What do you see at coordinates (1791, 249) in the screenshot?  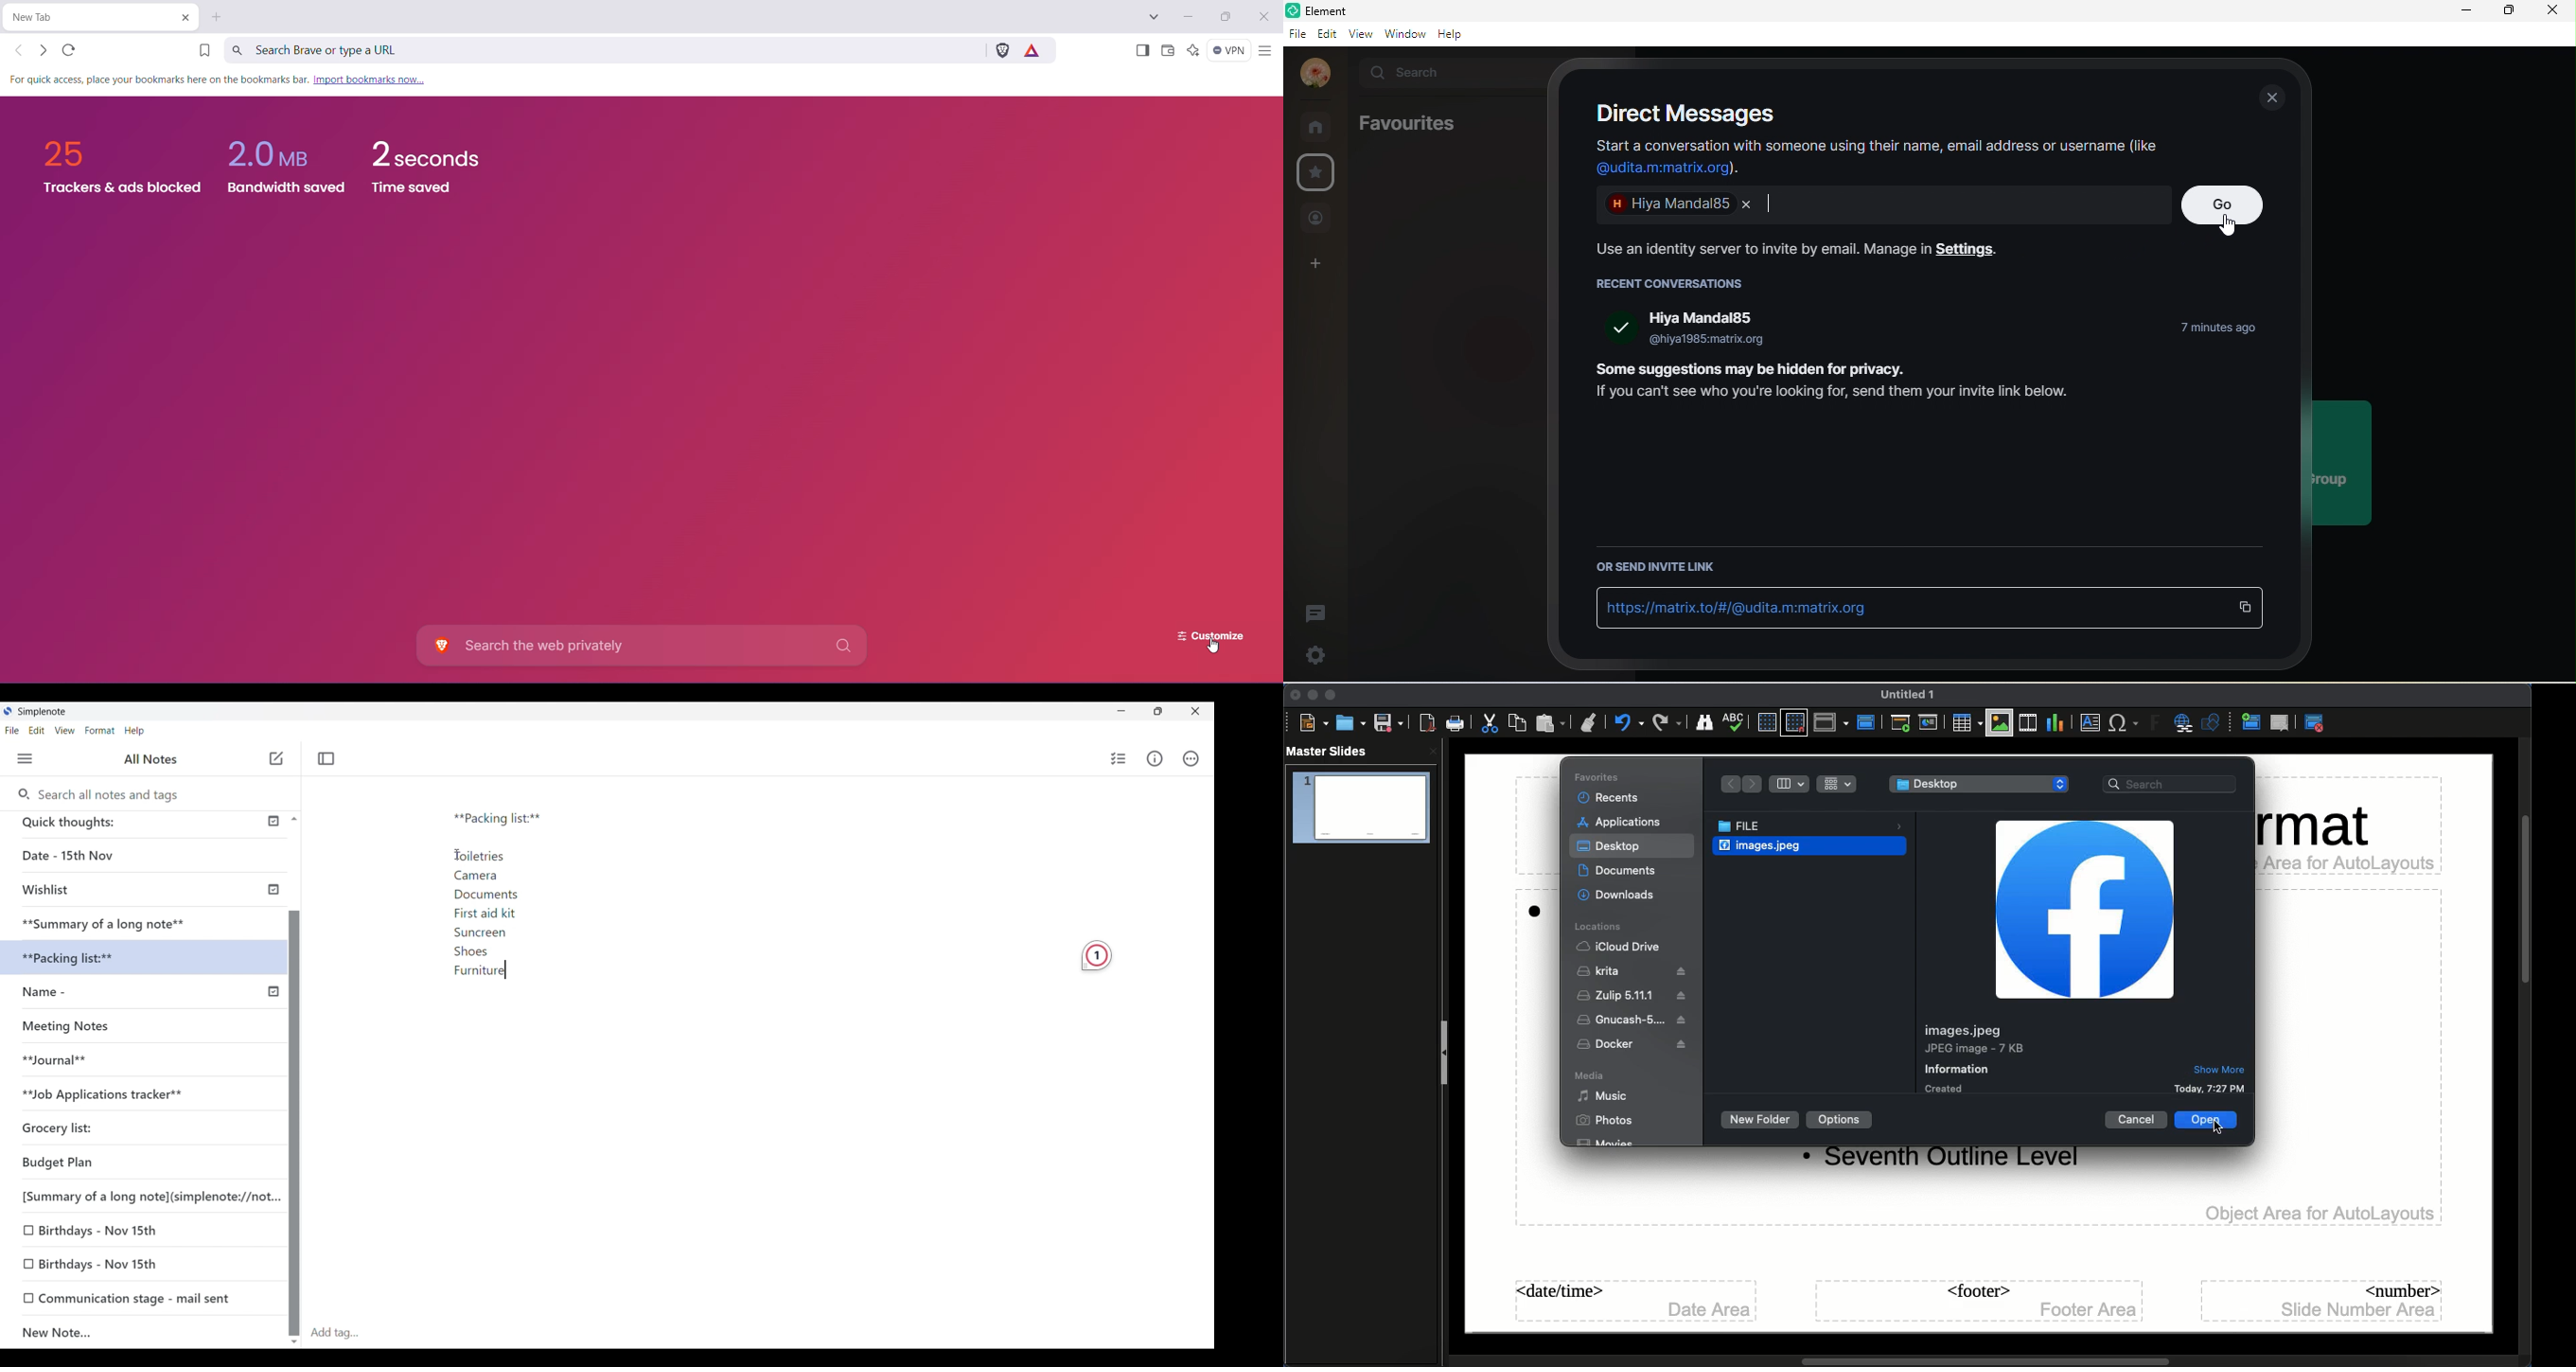 I see `Use an identity server to invite by email. Manage in settings.` at bounding box center [1791, 249].